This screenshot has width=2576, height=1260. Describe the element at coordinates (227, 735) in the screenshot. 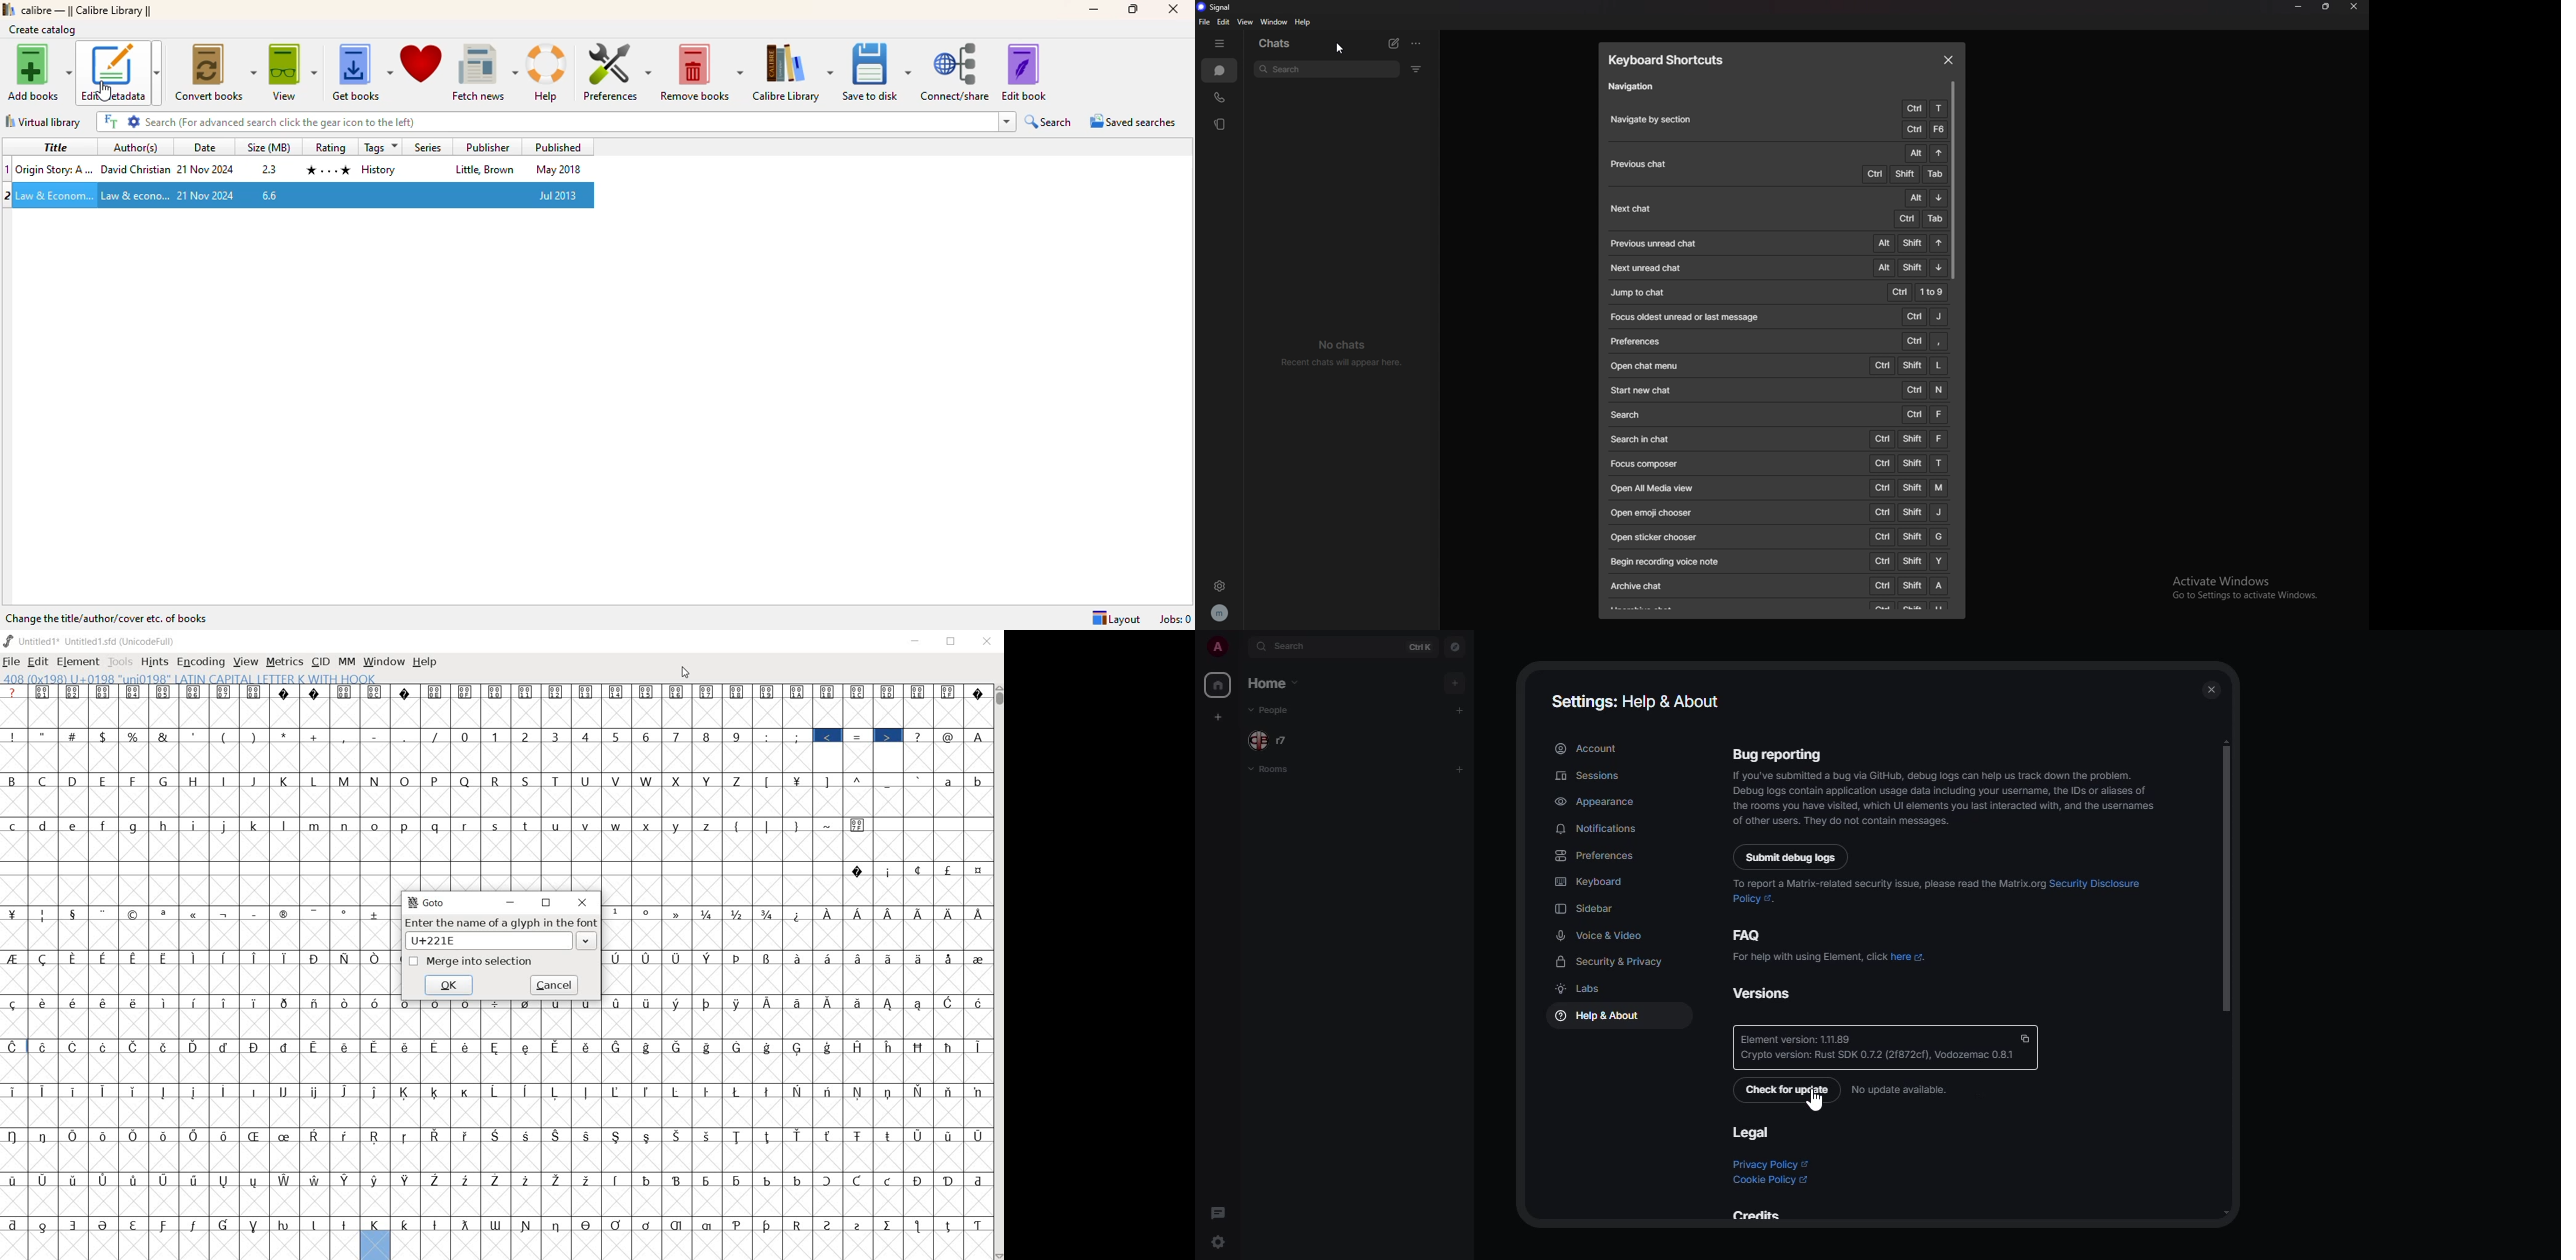

I see `symbols` at that location.